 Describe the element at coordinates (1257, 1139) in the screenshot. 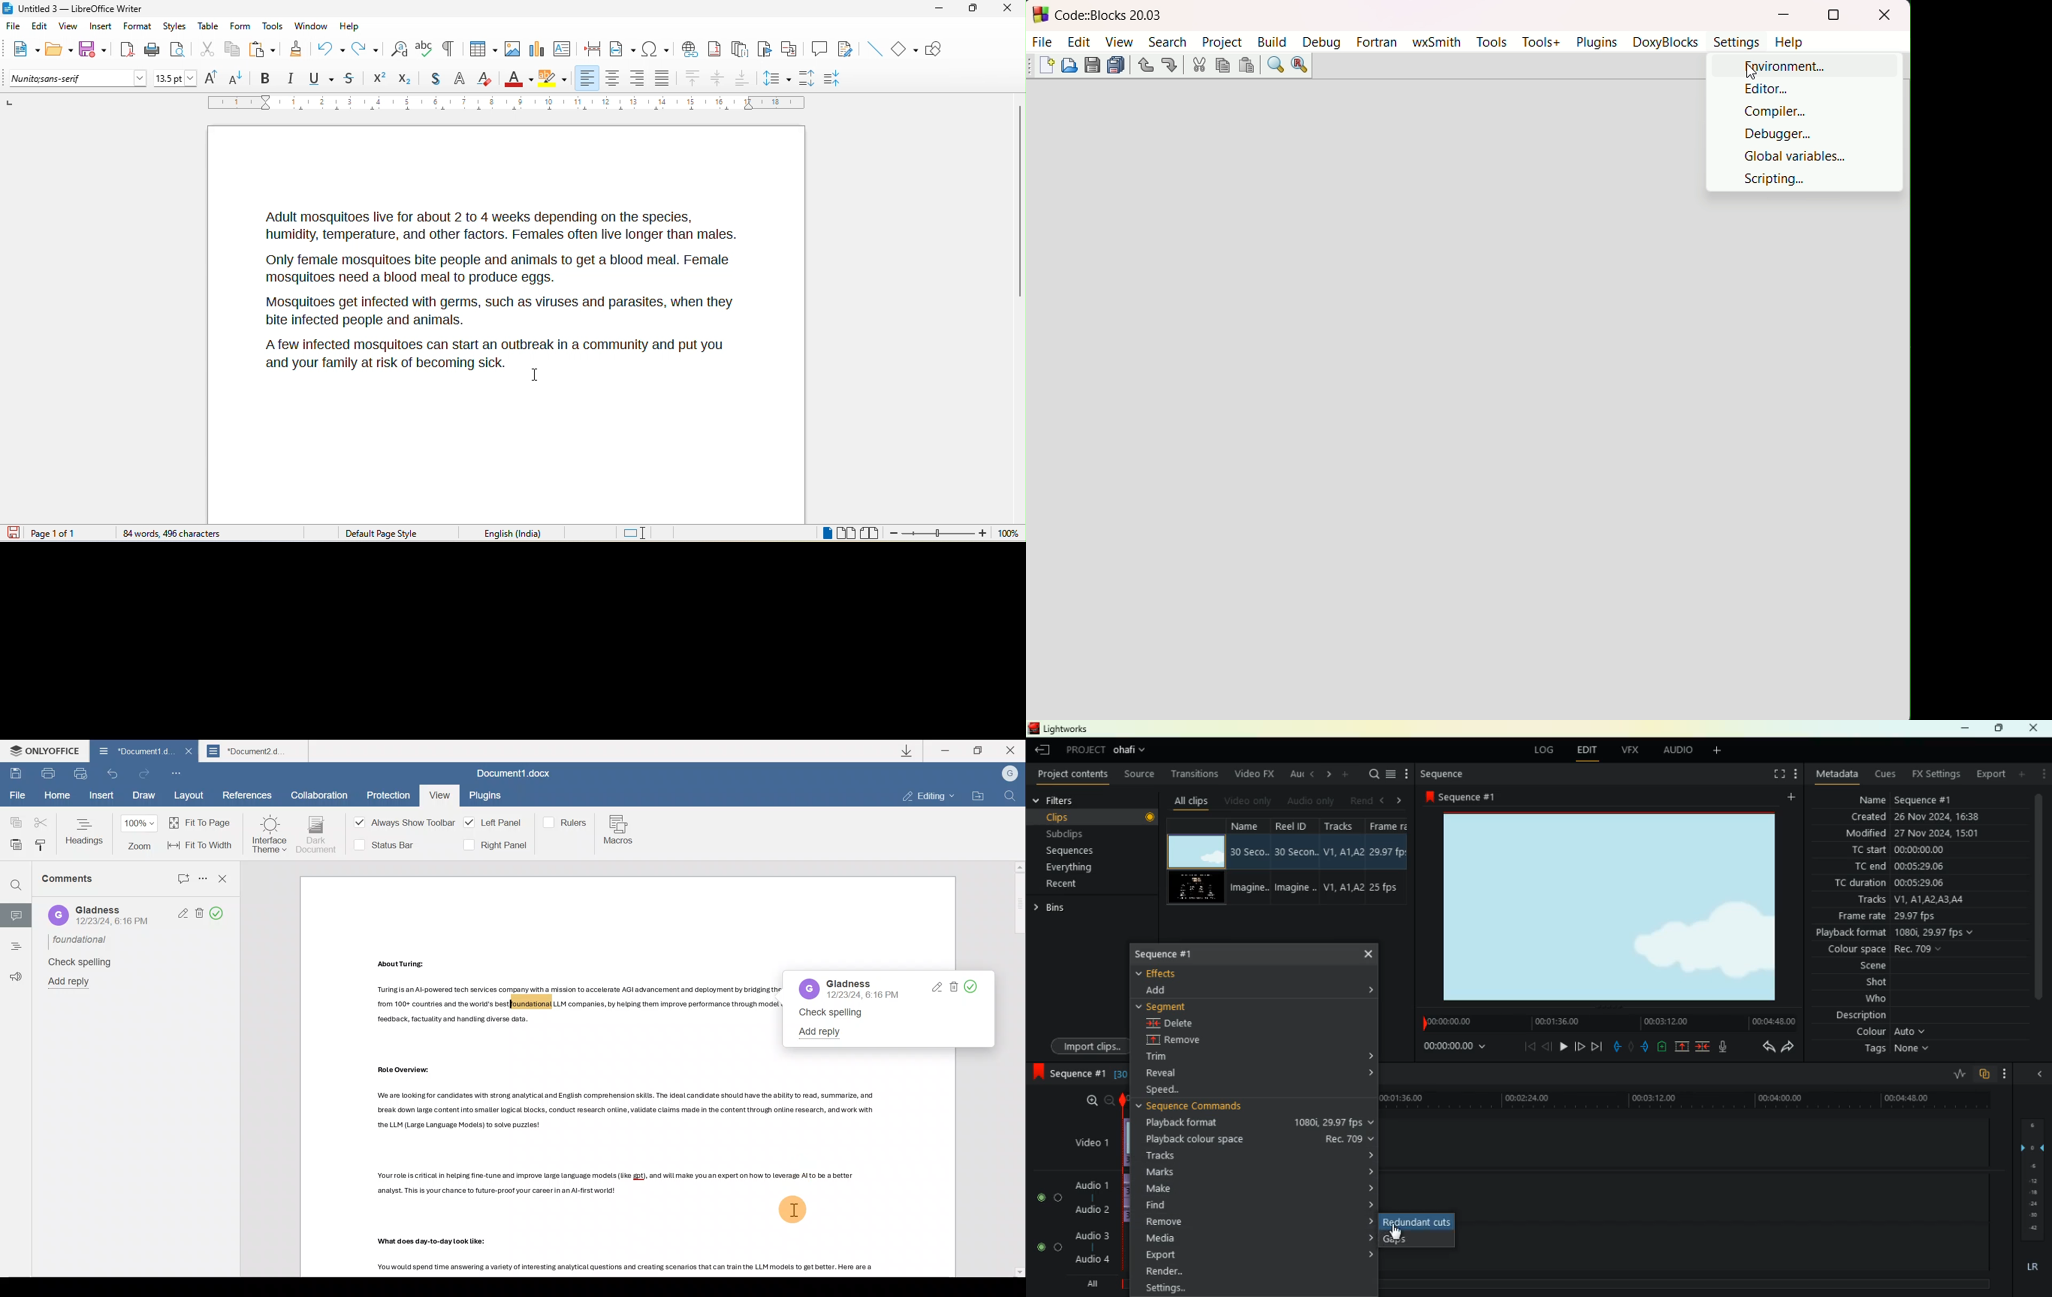

I see `playback colour space` at that location.